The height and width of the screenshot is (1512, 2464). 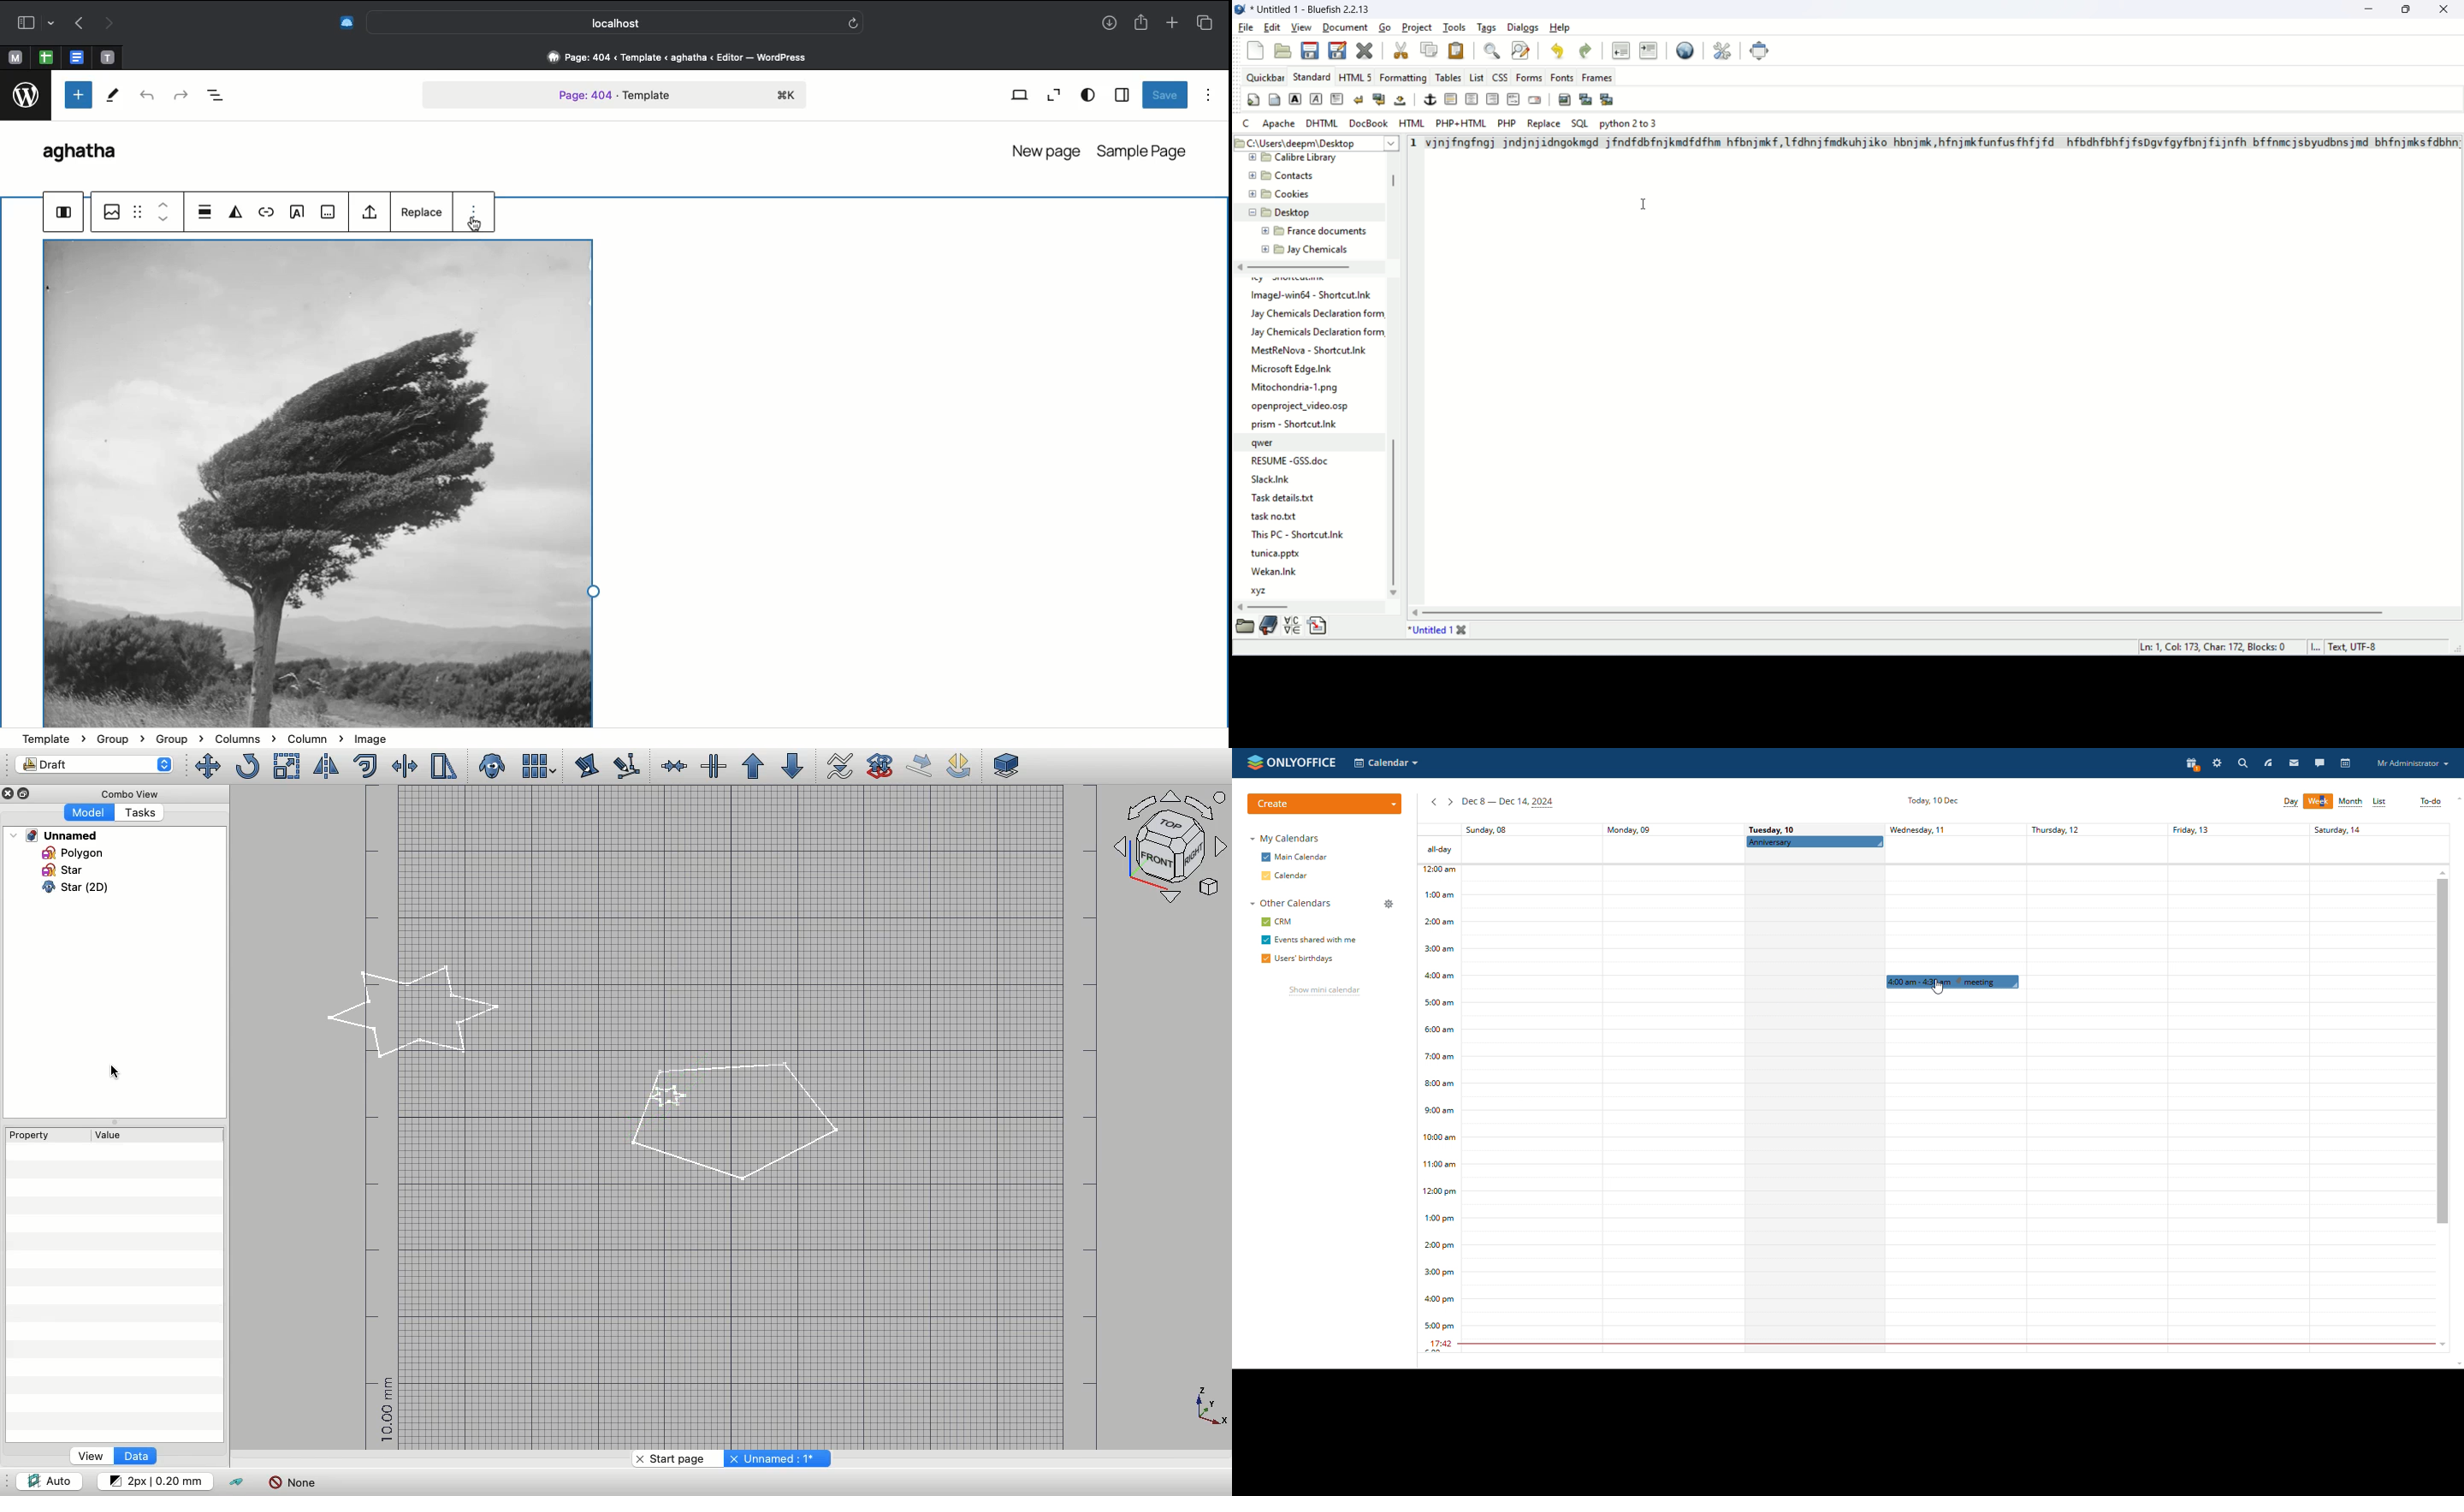 I want to click on Options, so click(x=1210, y=95).